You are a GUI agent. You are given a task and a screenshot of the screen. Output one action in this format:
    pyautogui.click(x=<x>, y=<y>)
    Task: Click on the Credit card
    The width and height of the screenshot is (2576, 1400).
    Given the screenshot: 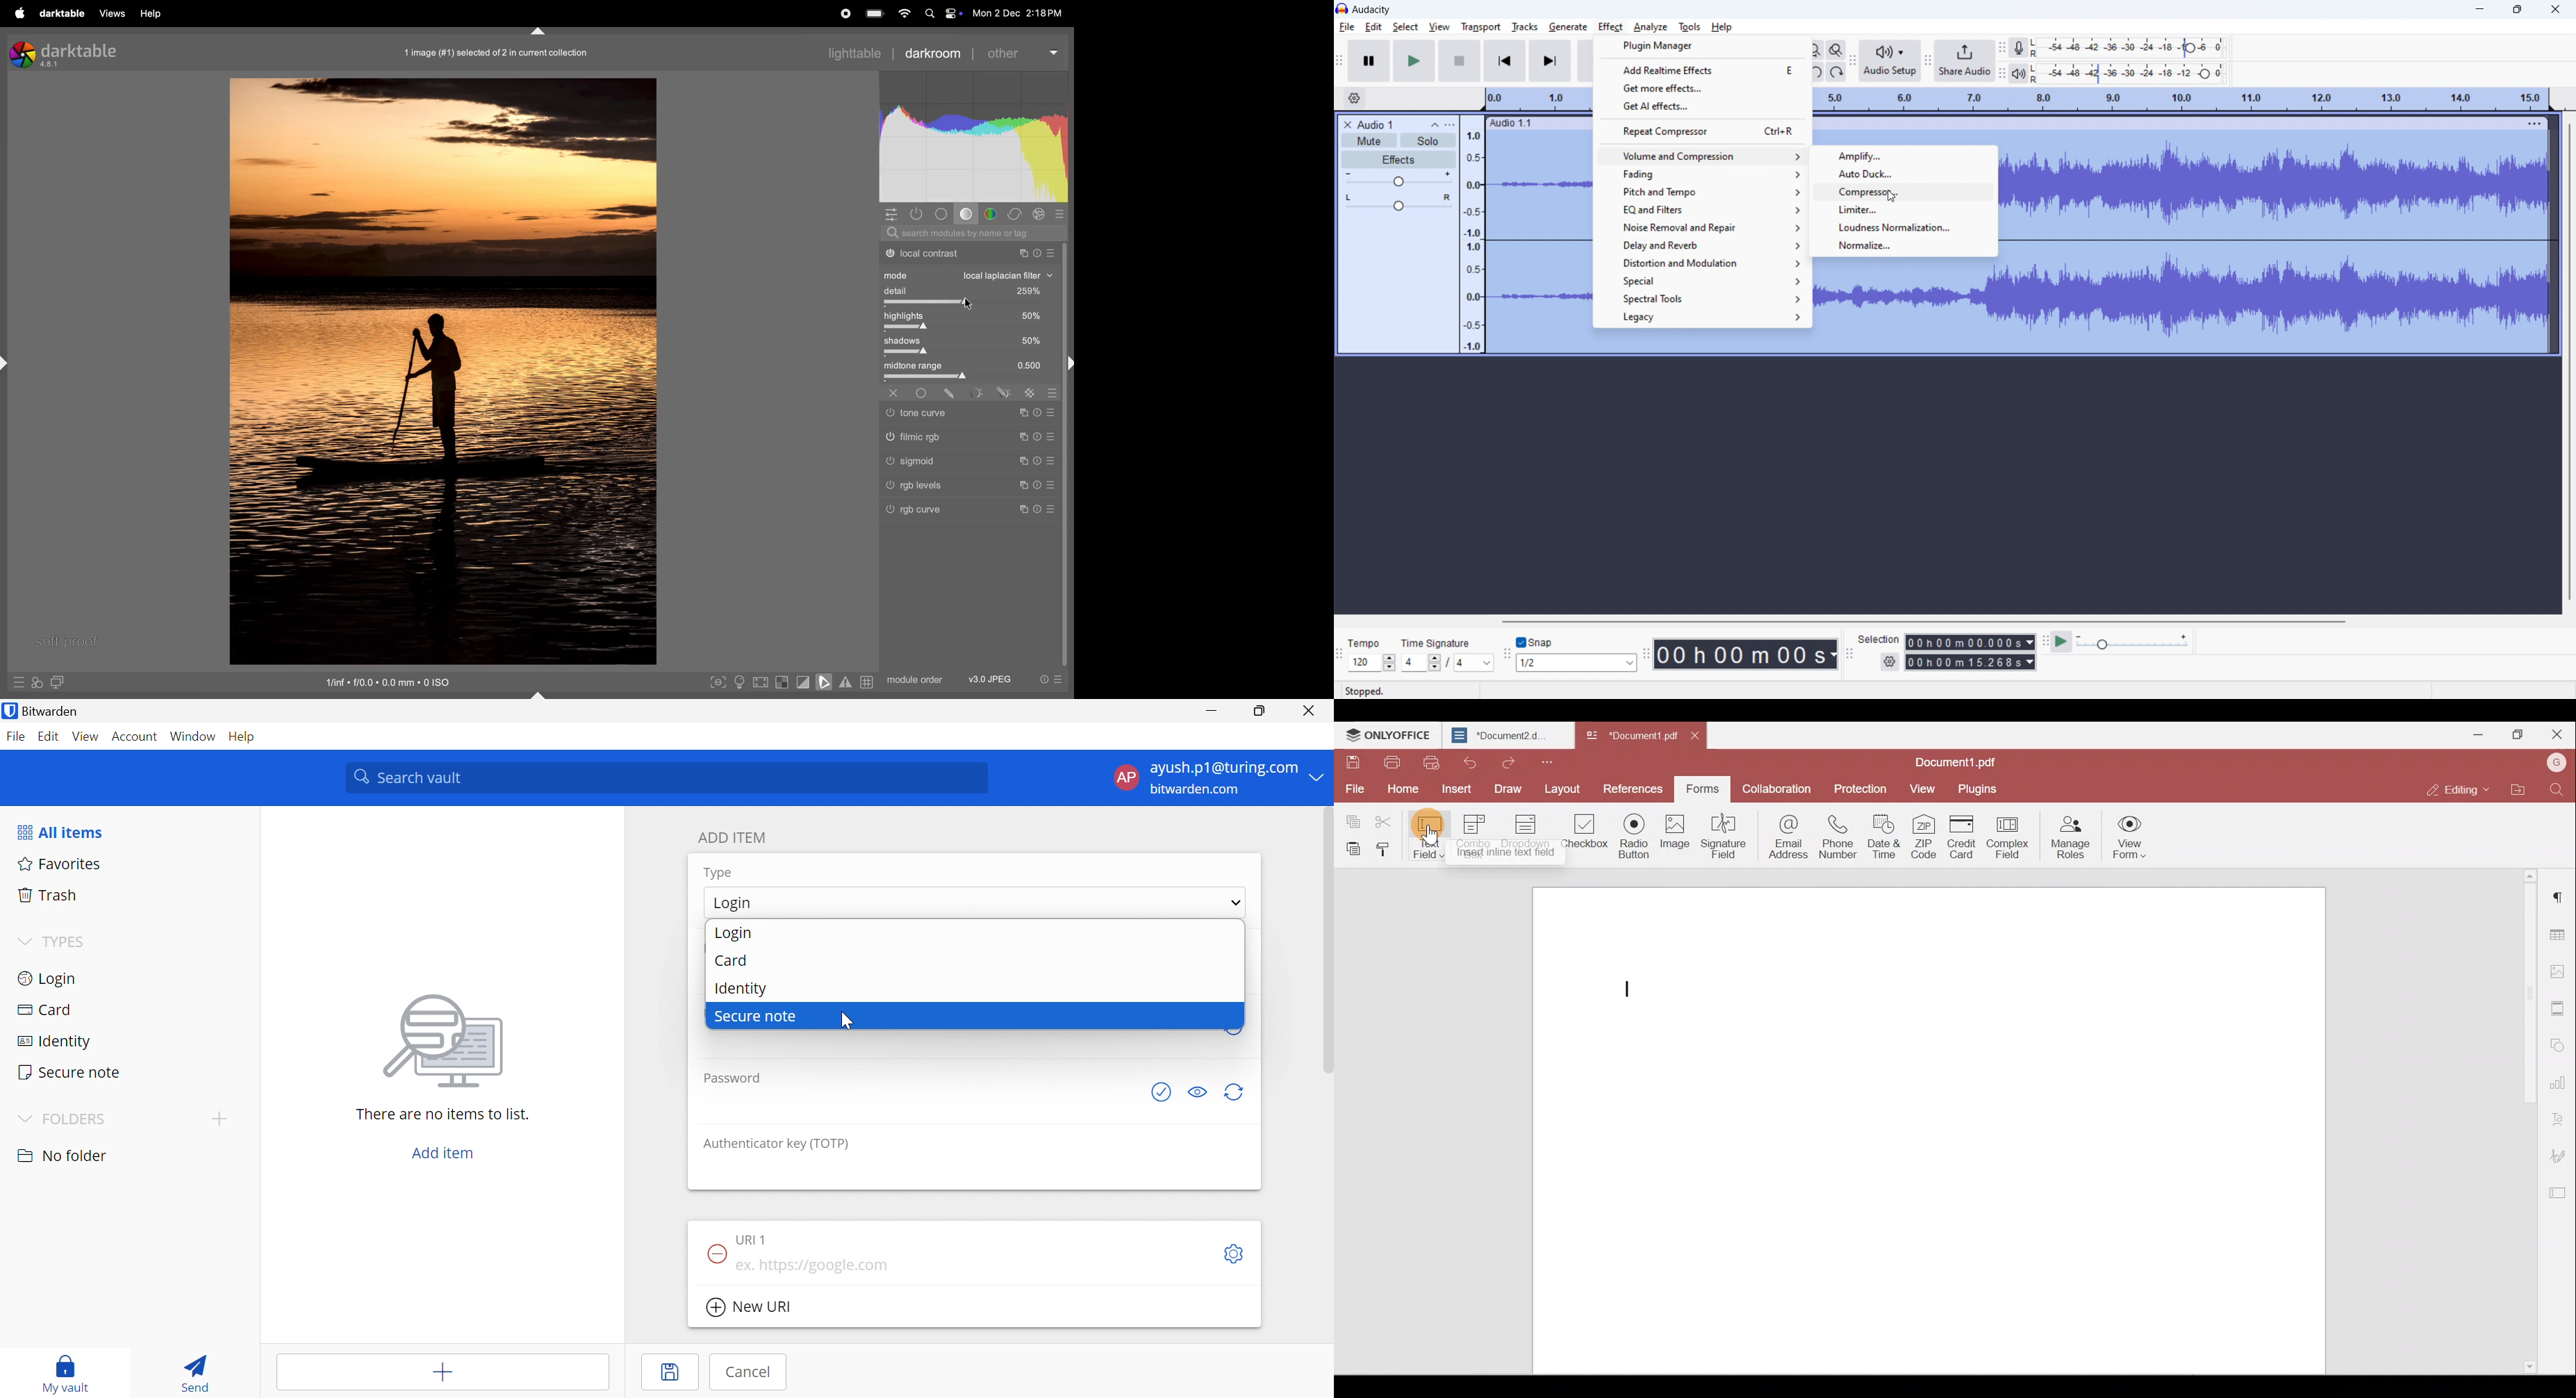 What is the action you would take?
    pyautogui.click(x=1963, y=836)
    